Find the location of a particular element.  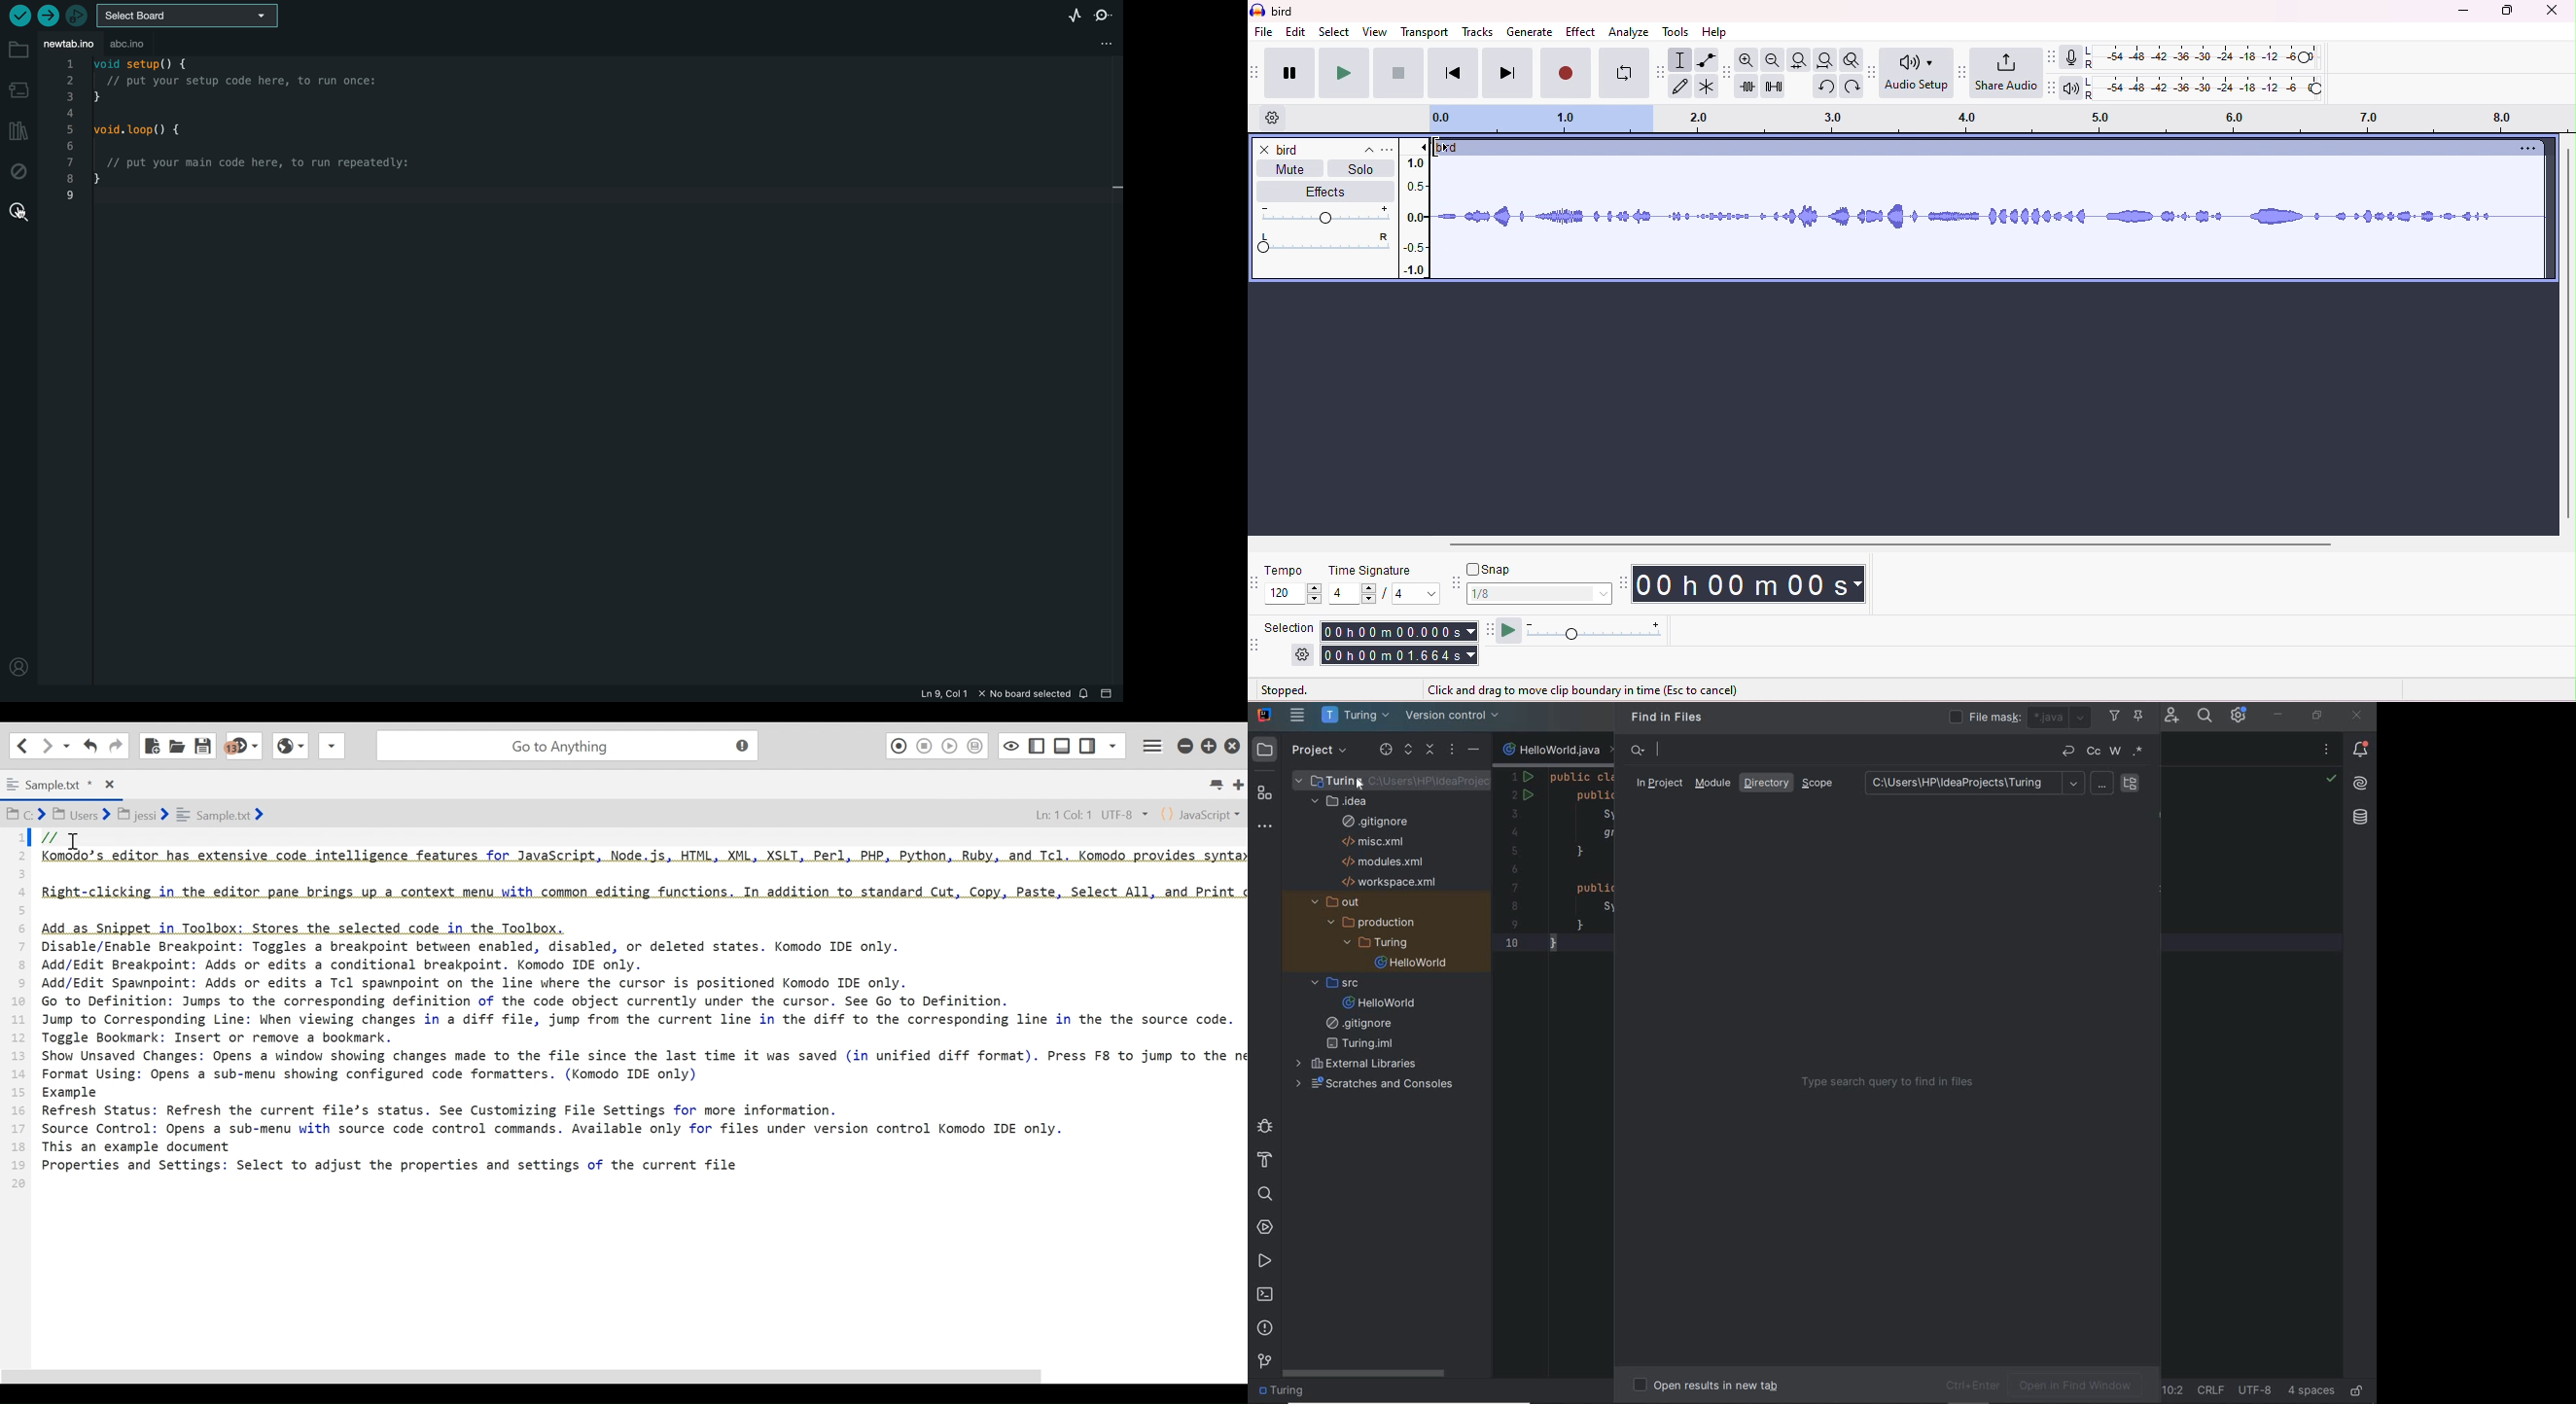

Text to search is located at coordinates (1835, 749).